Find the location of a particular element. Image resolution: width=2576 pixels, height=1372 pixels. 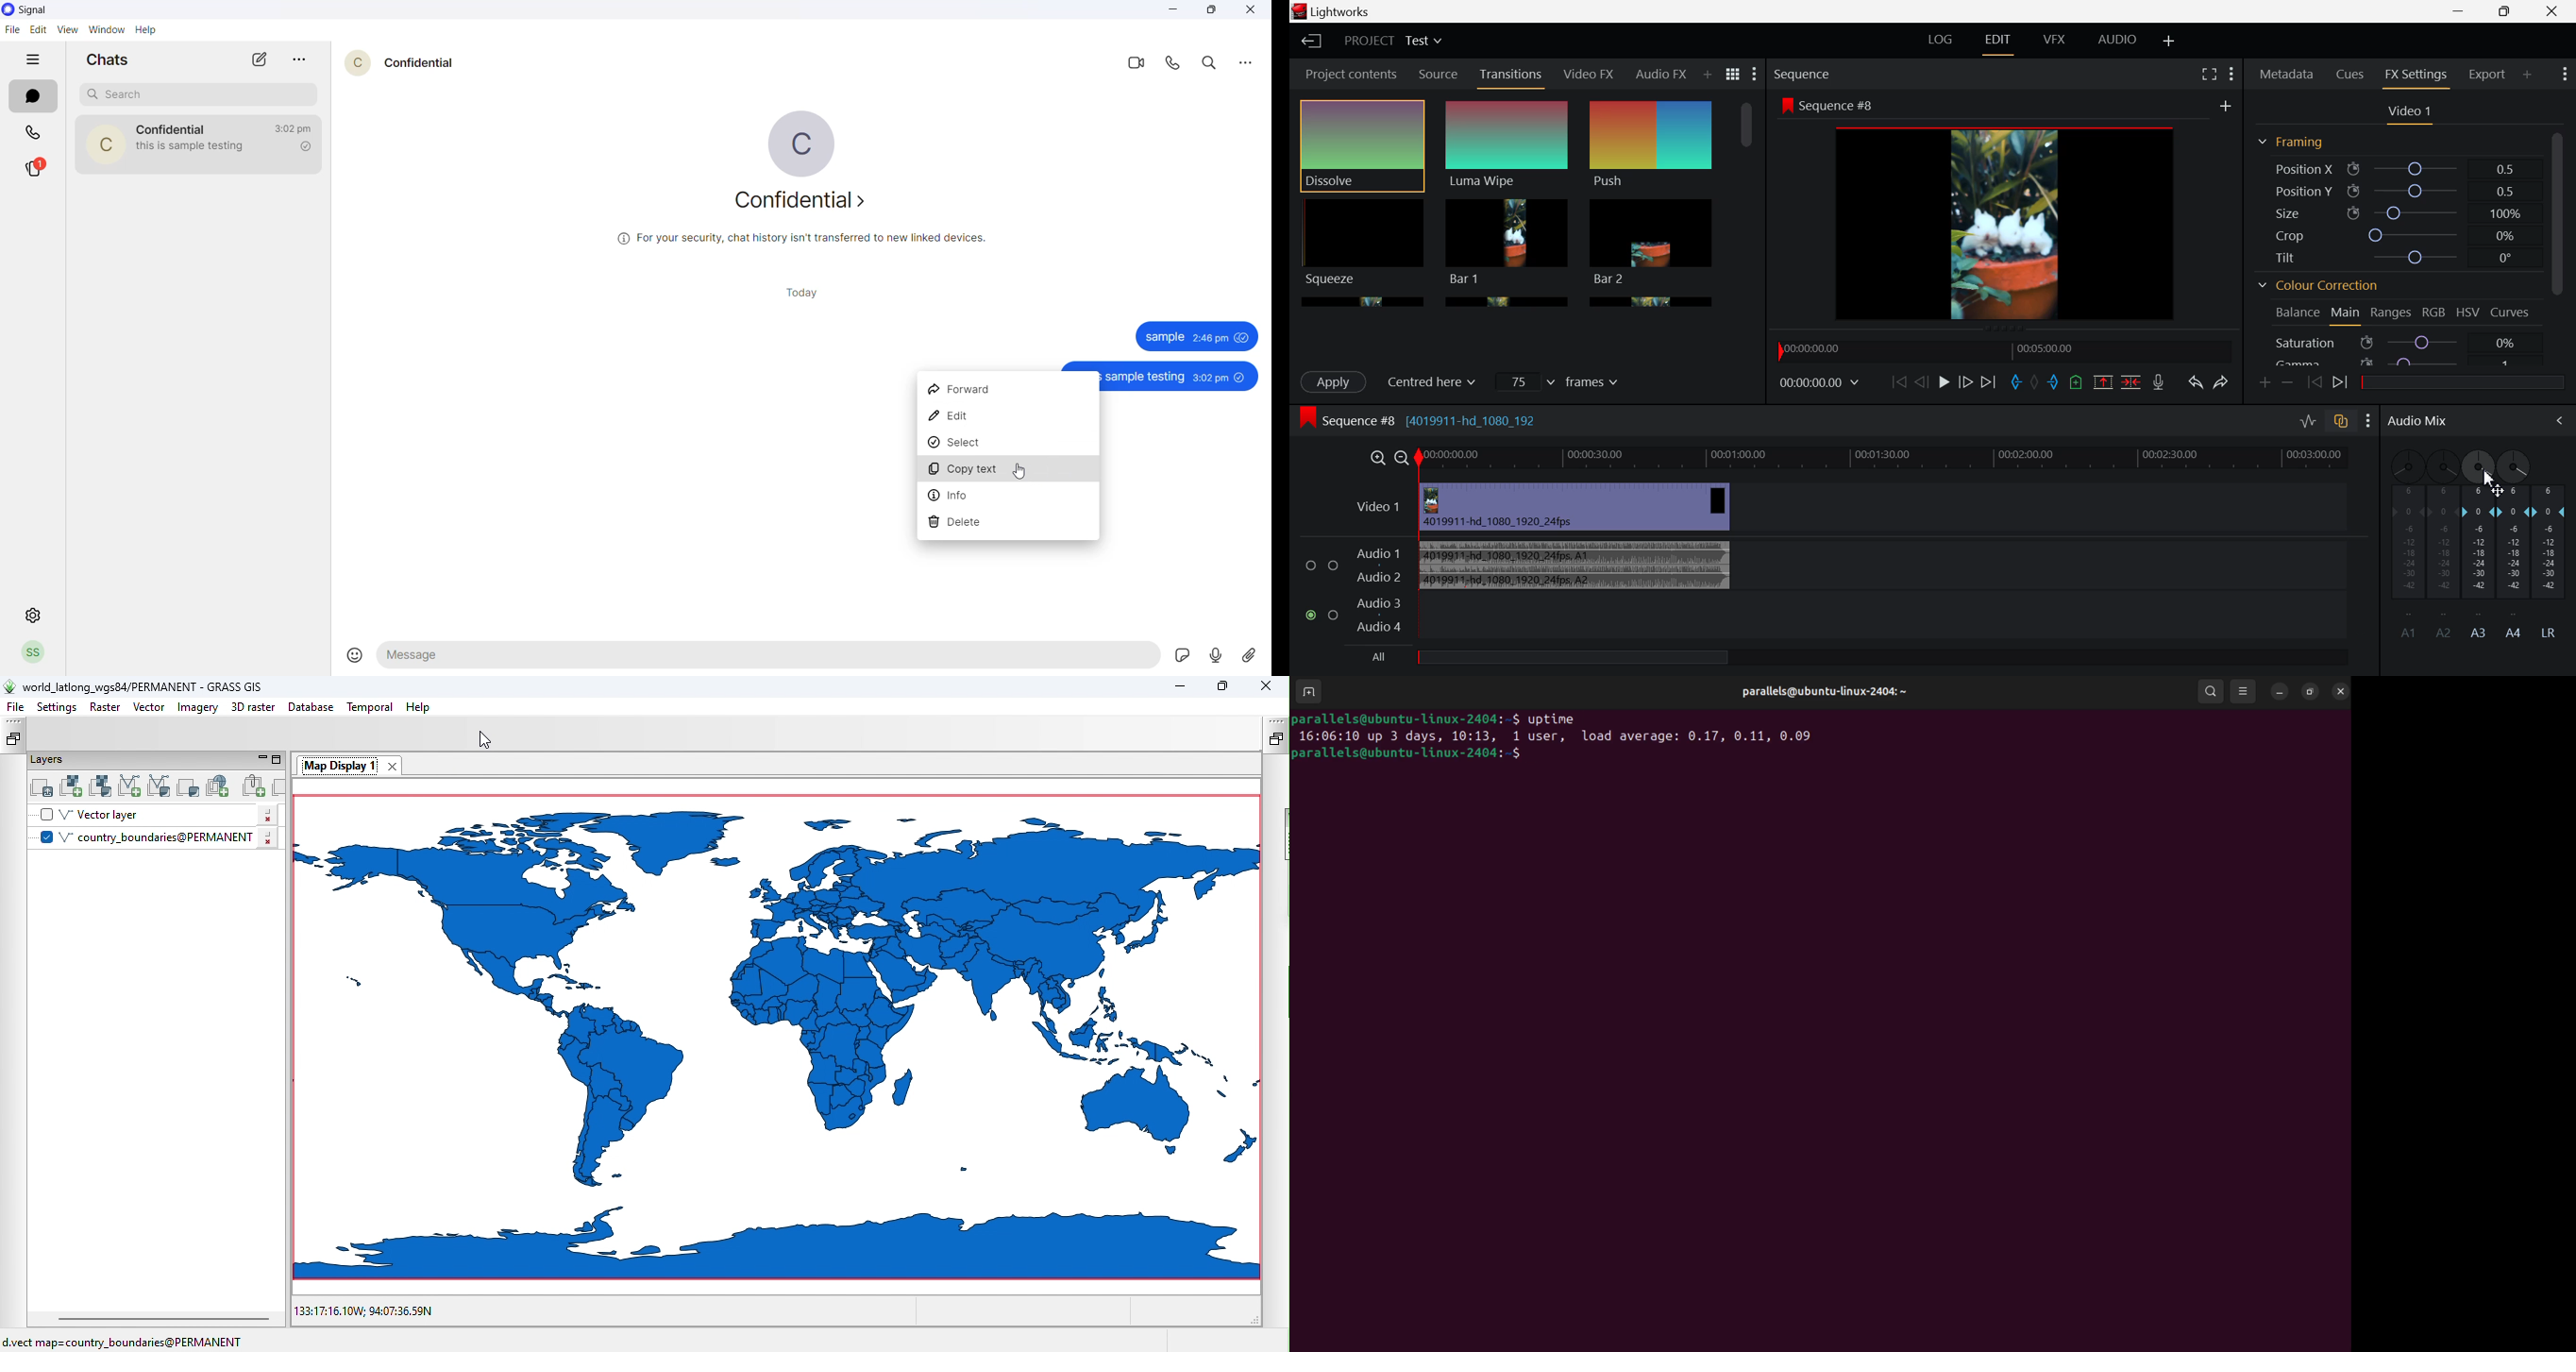

Project Title is located at coordinates (1395, 41).